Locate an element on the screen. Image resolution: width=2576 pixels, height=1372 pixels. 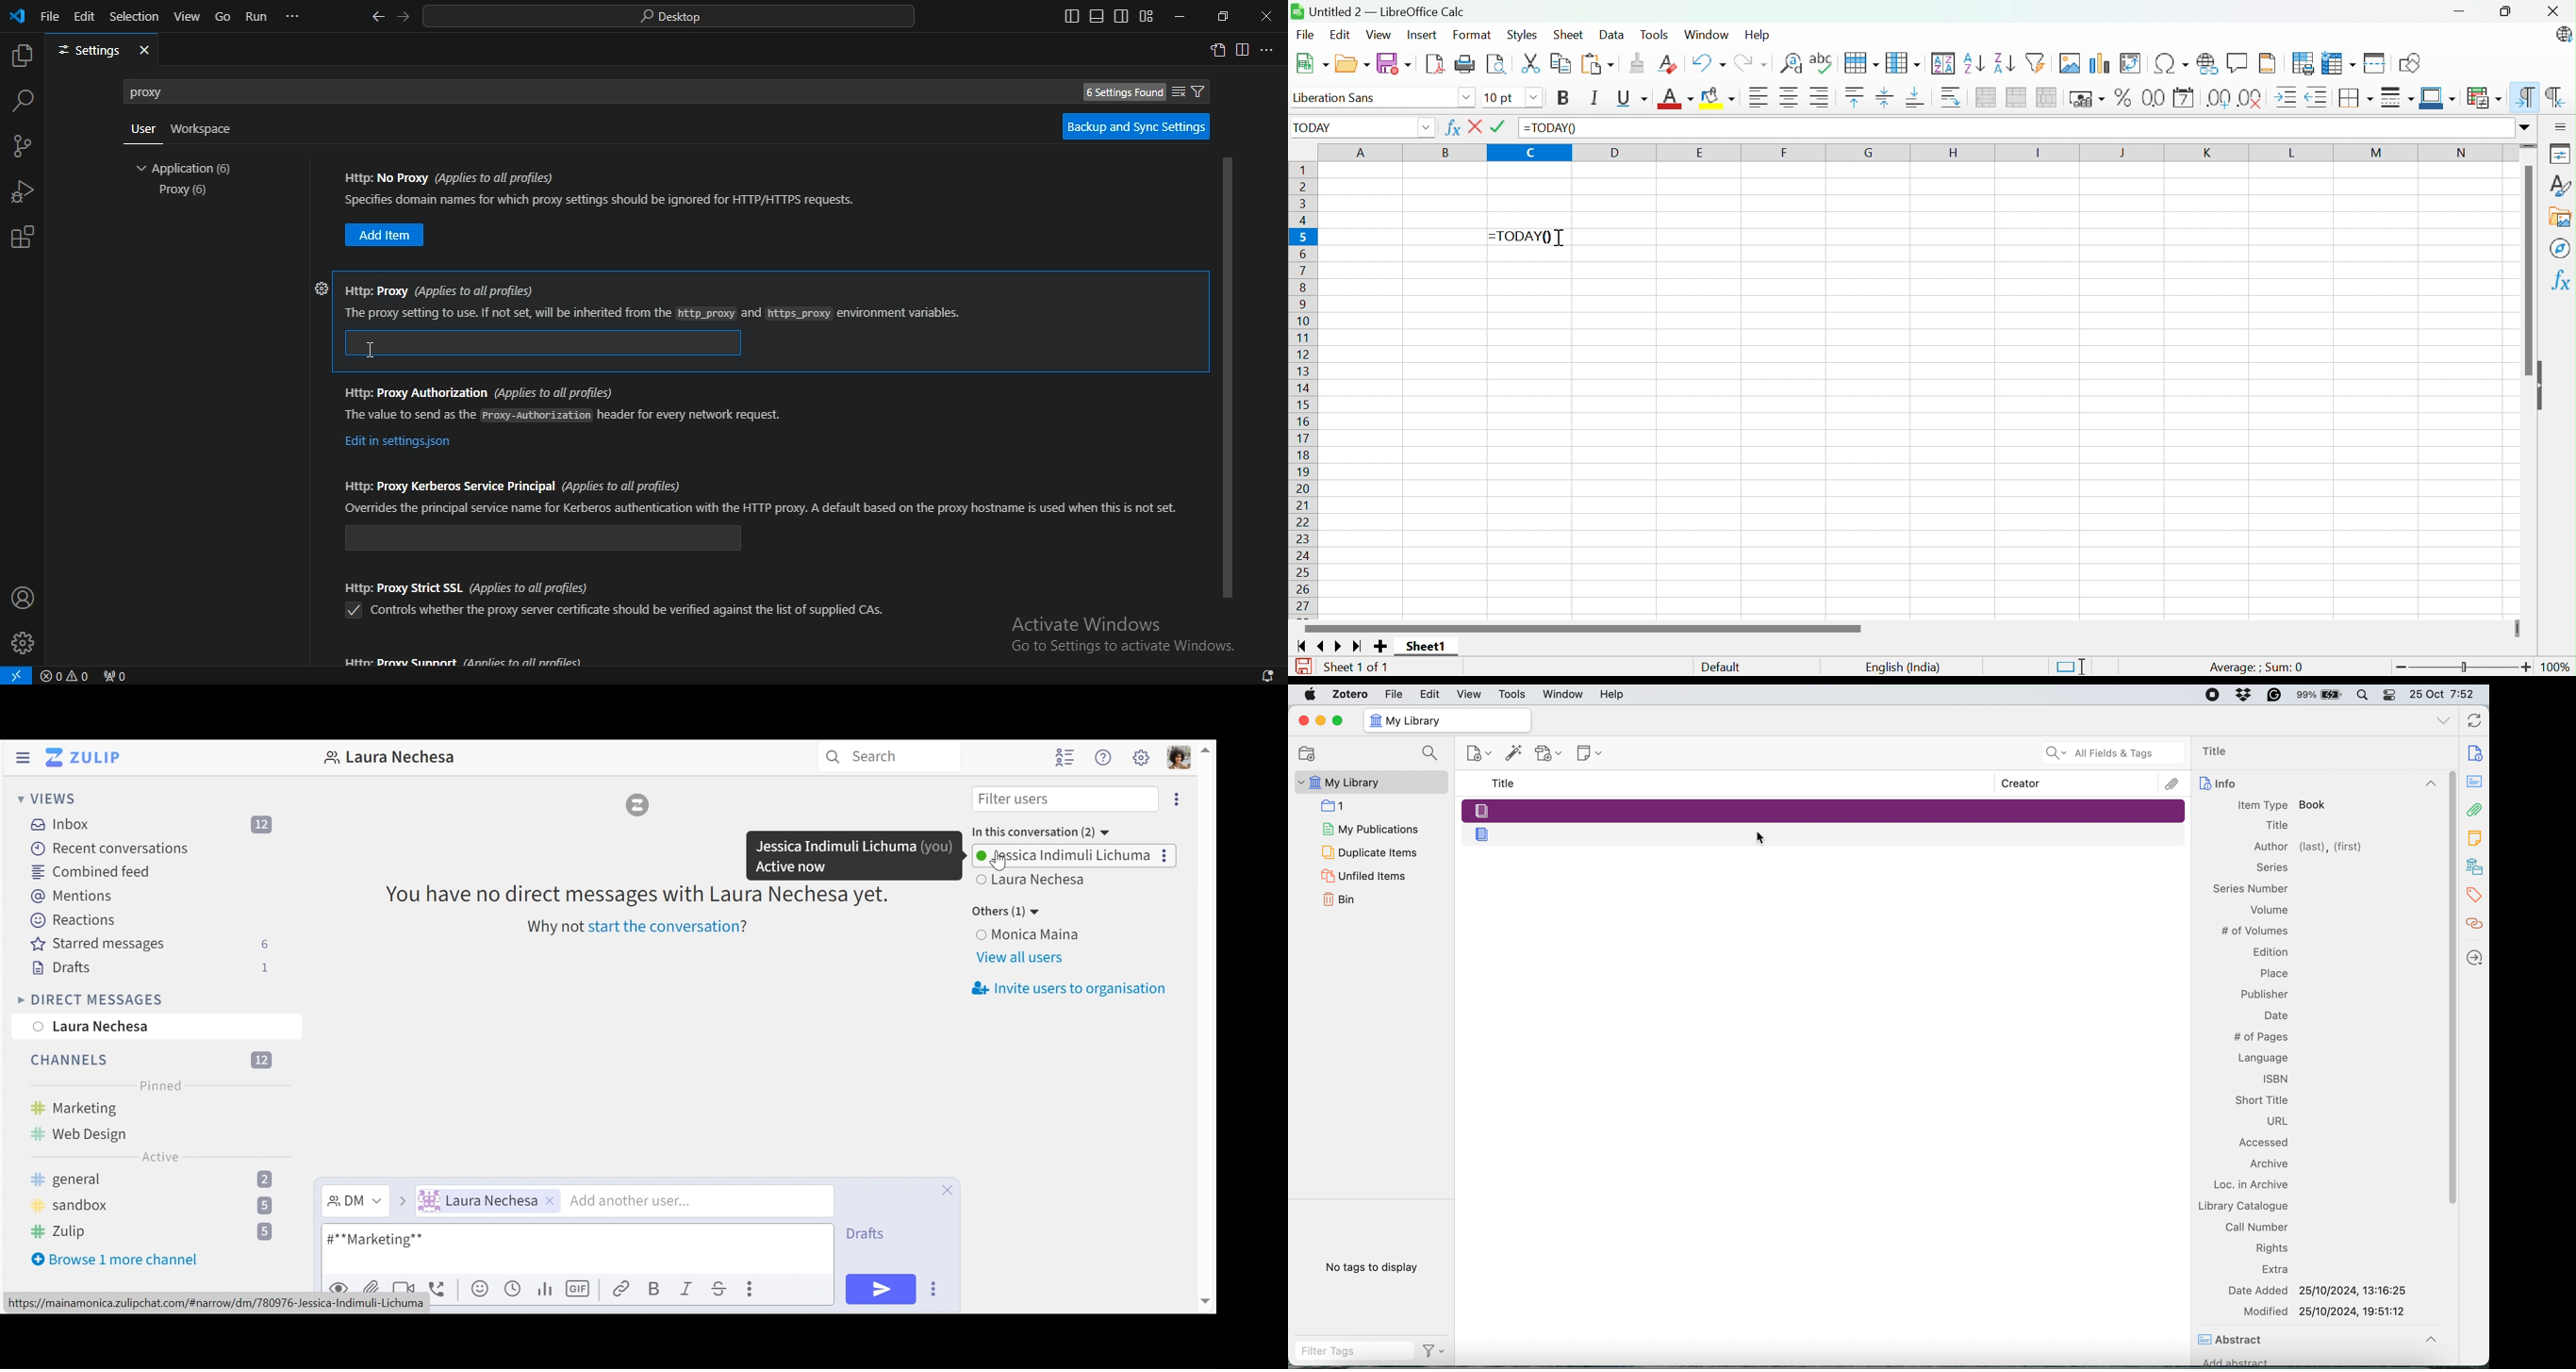
Export as PDF is located at coordinates (1433, 64).